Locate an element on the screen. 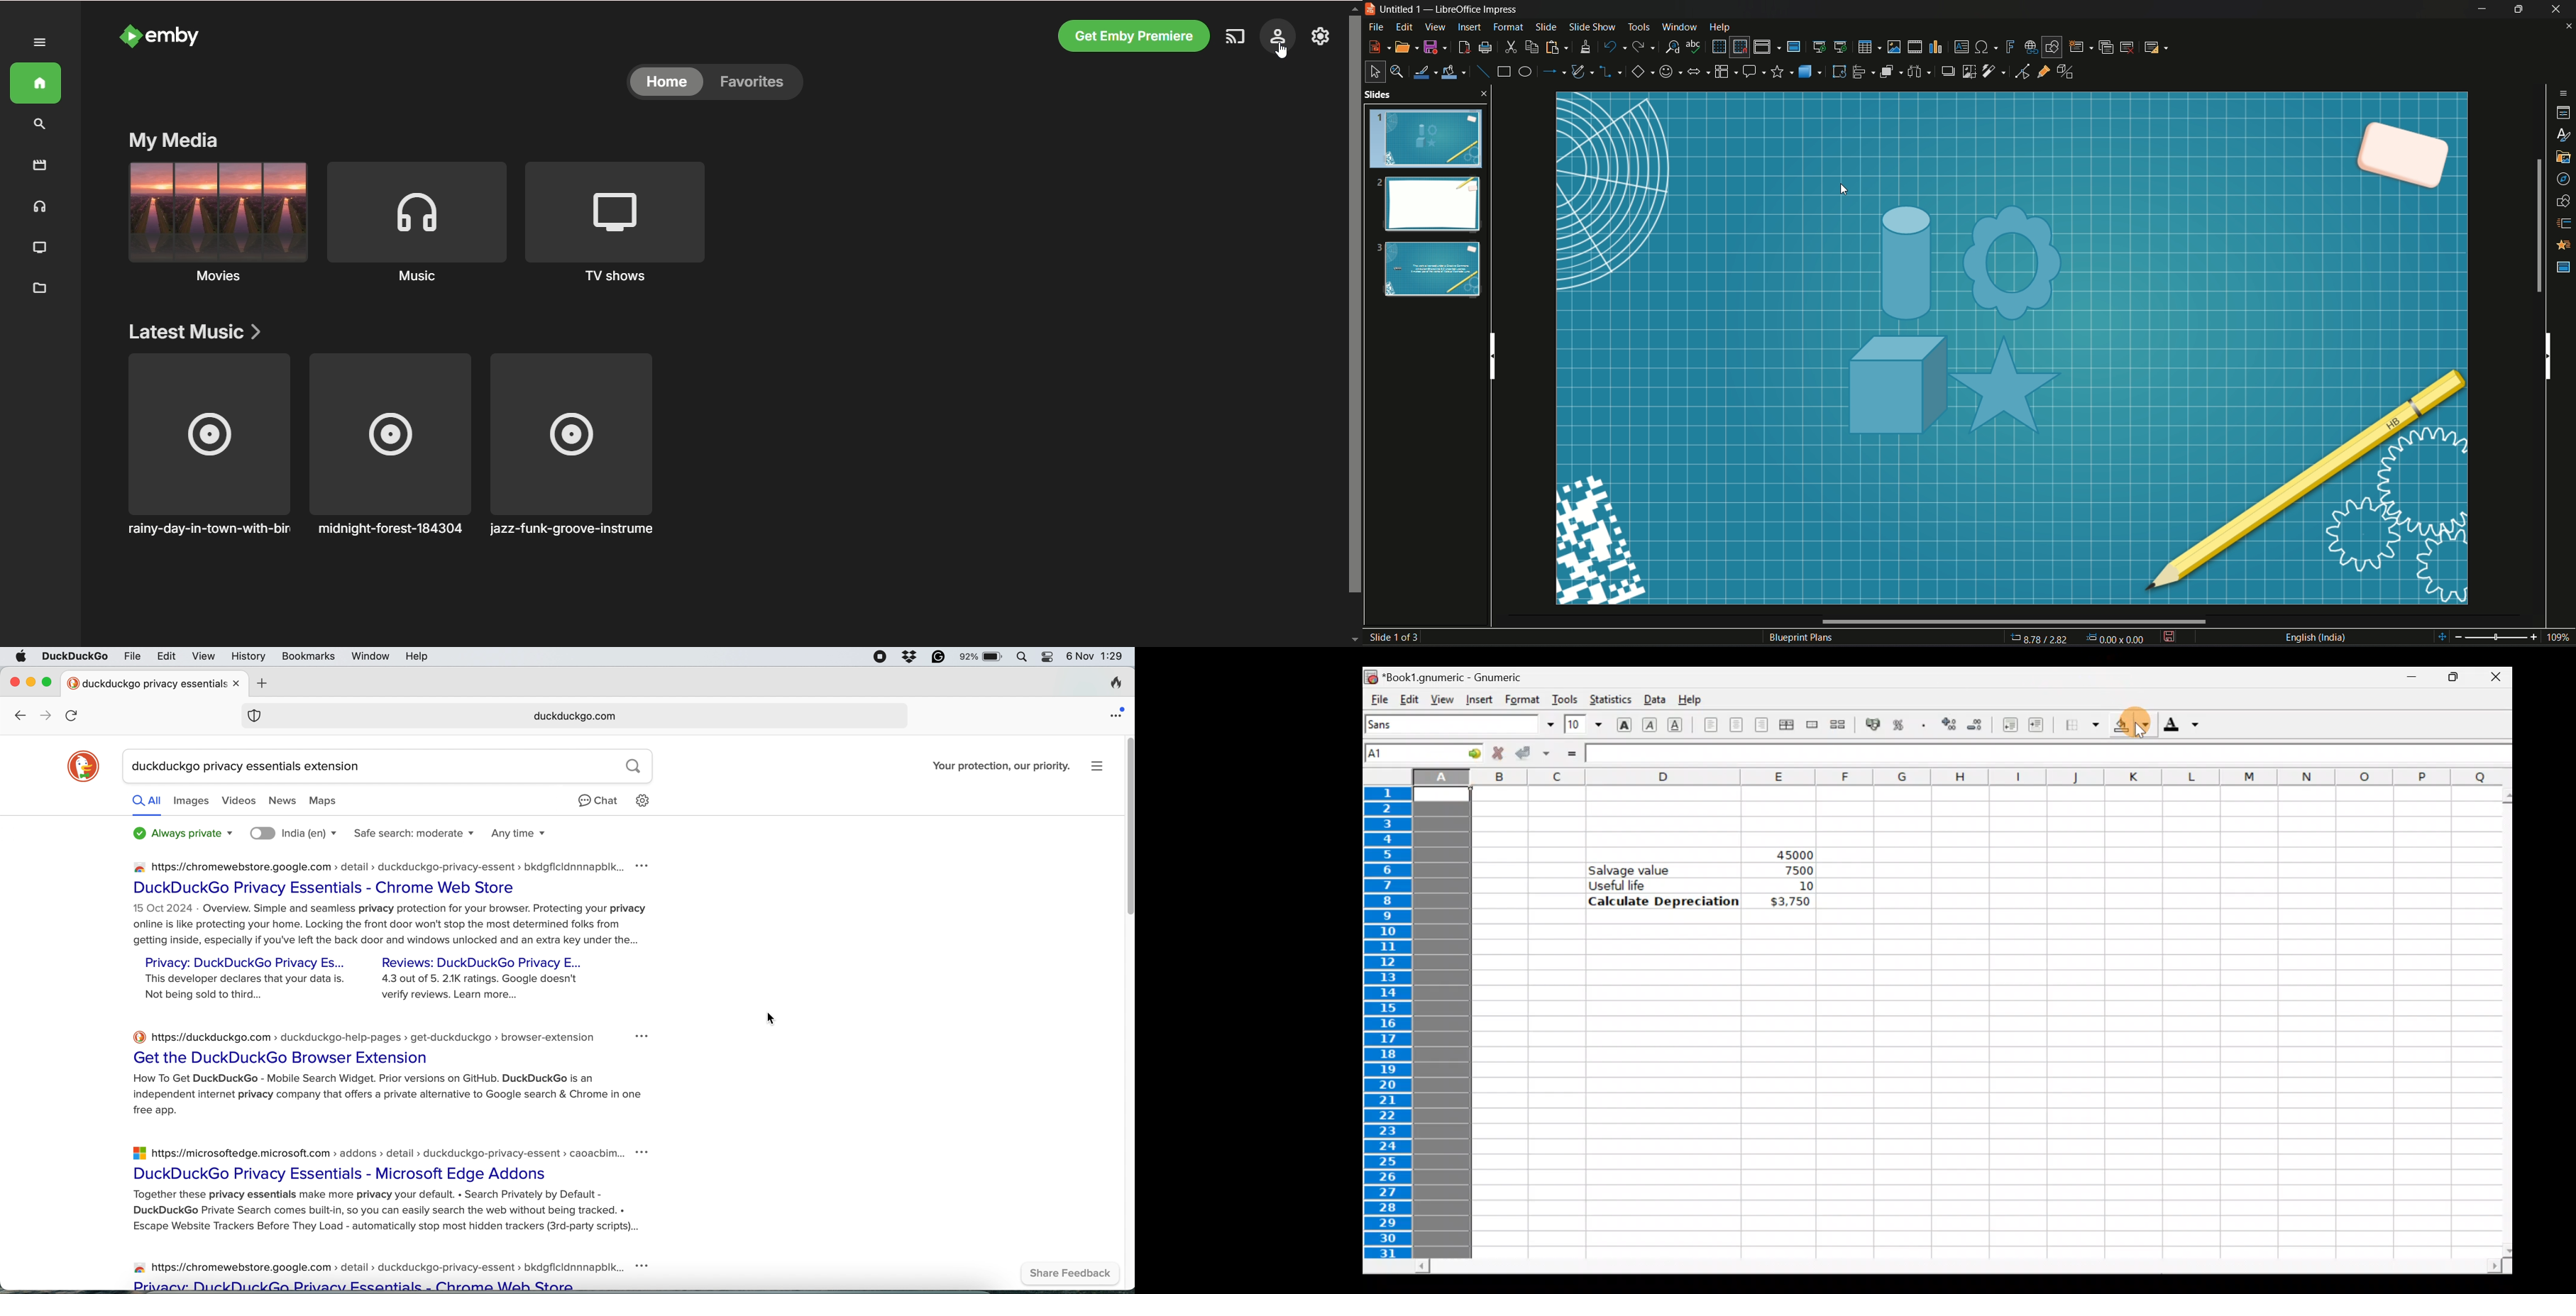  new slide is located at coordinates (2080, 47).